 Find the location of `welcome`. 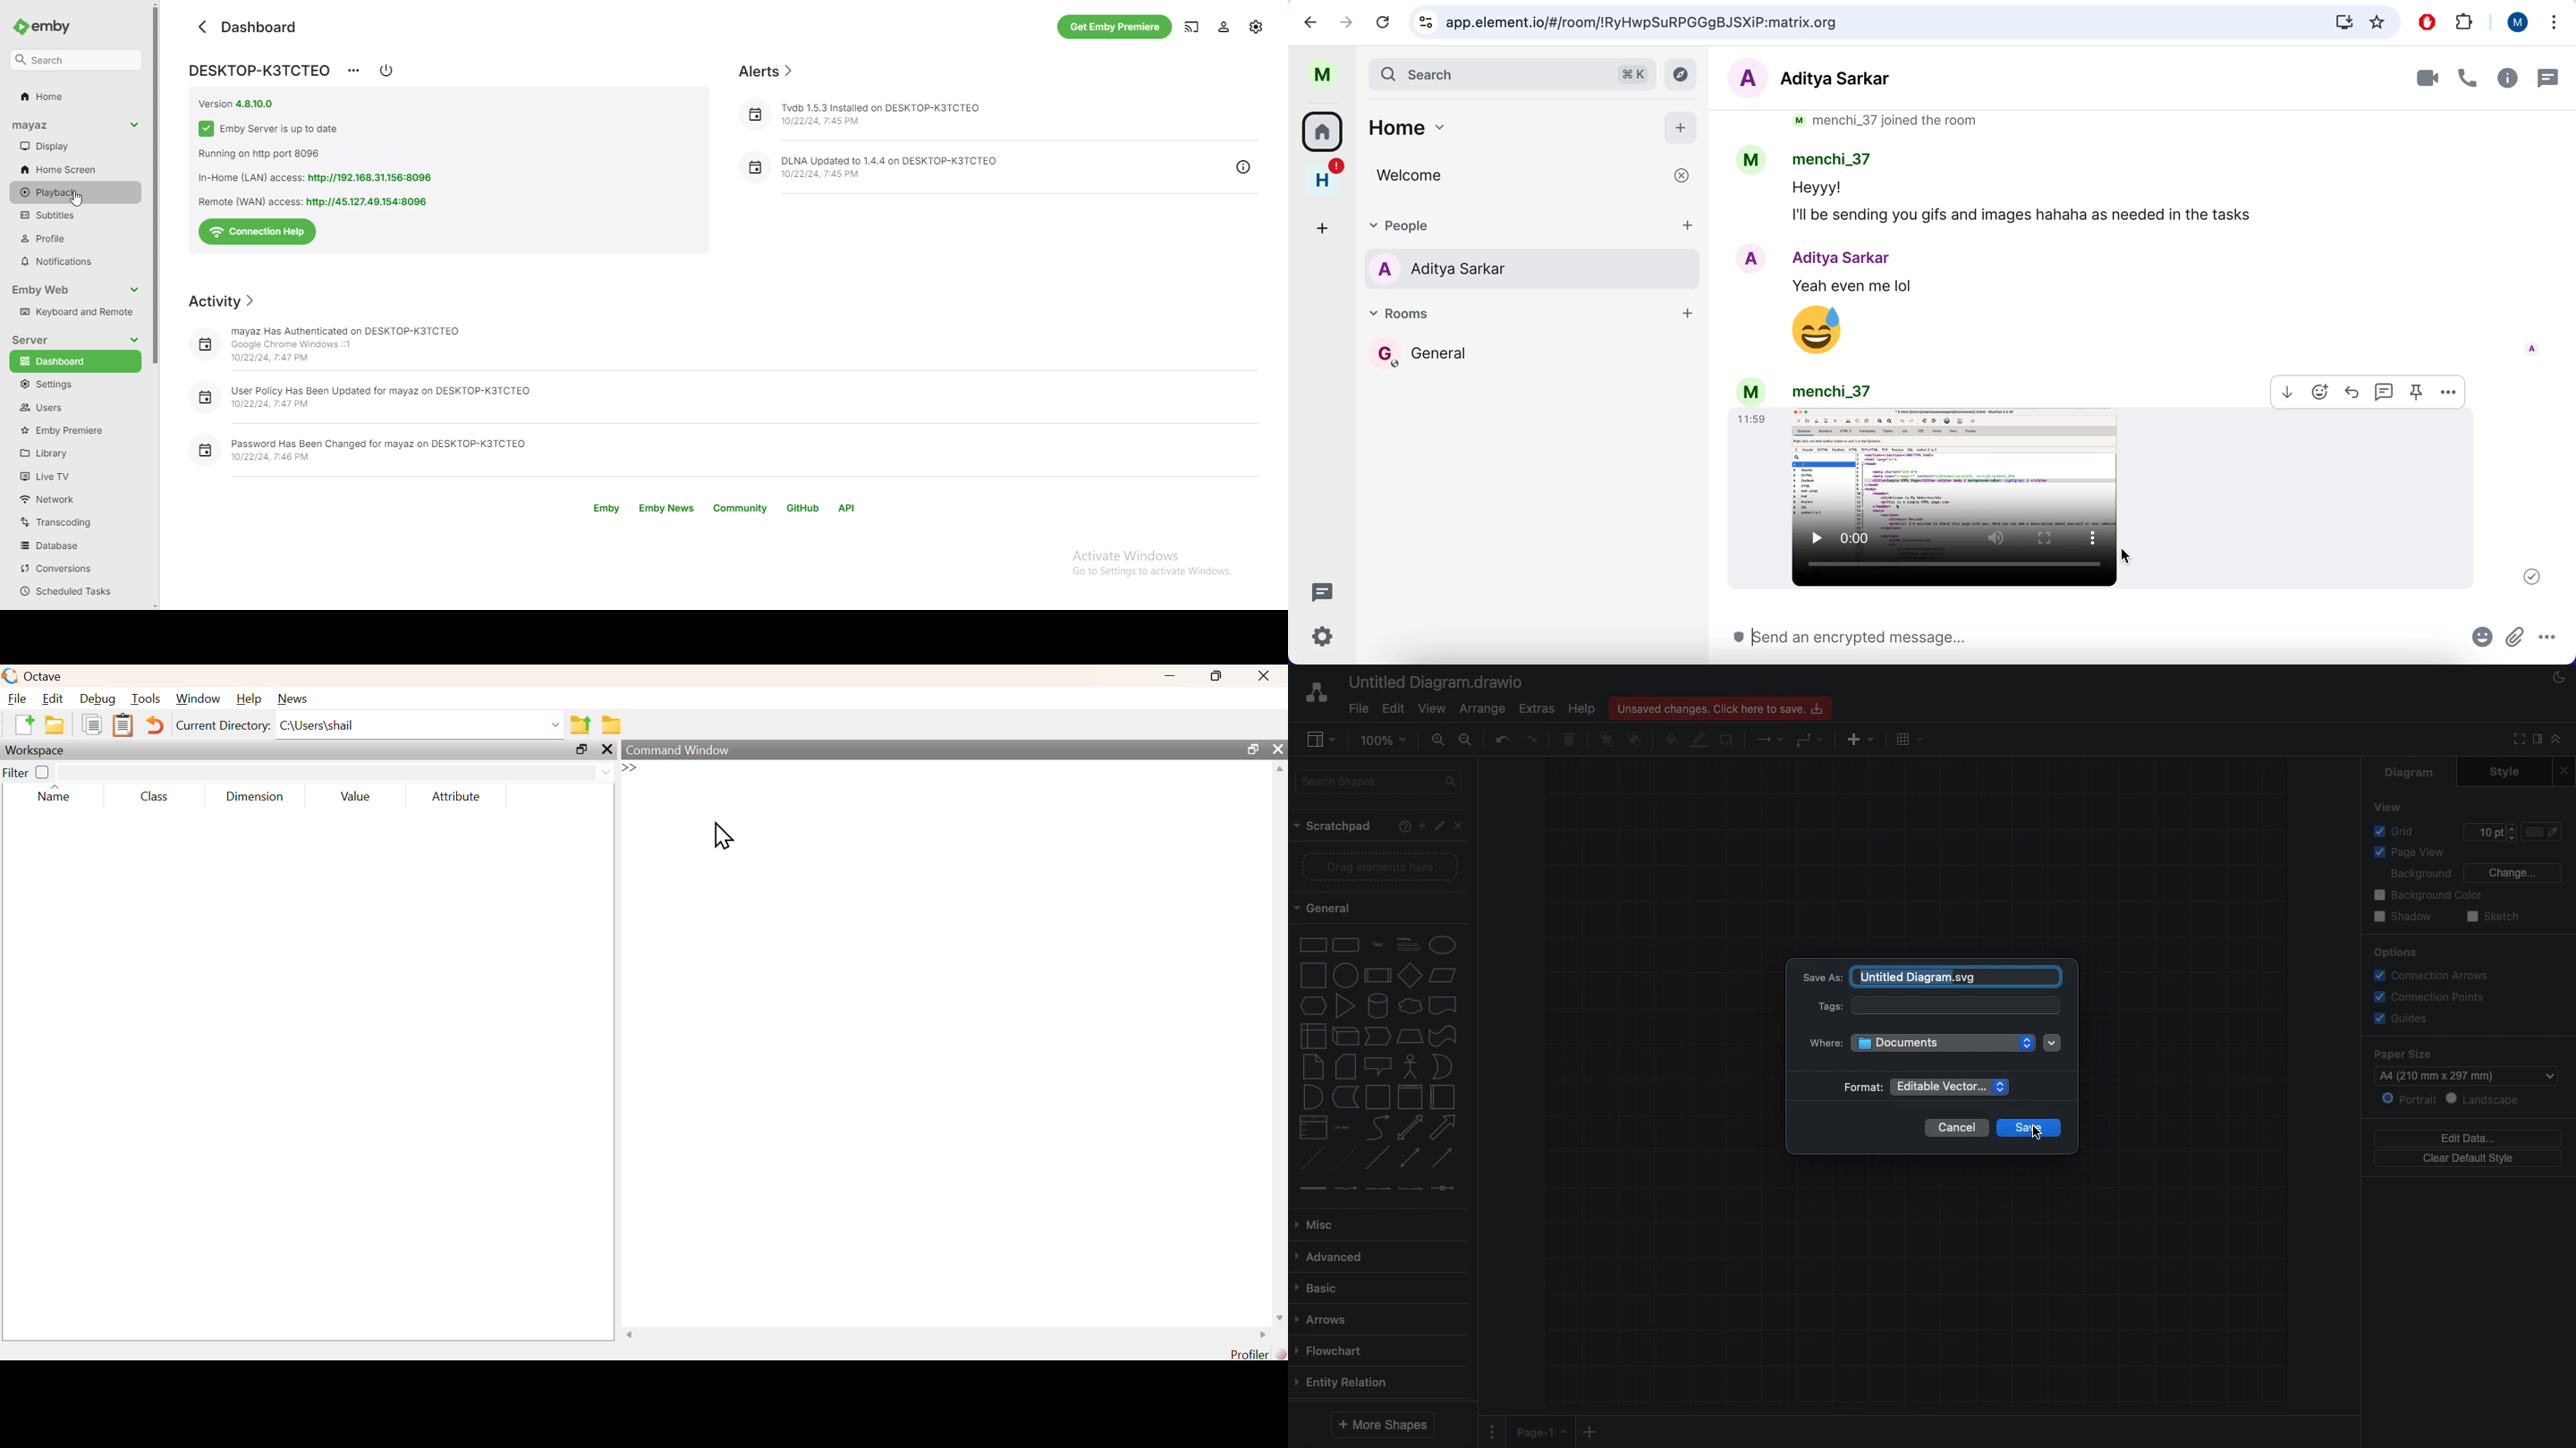

welcome is located at coordinates (1538, 177).